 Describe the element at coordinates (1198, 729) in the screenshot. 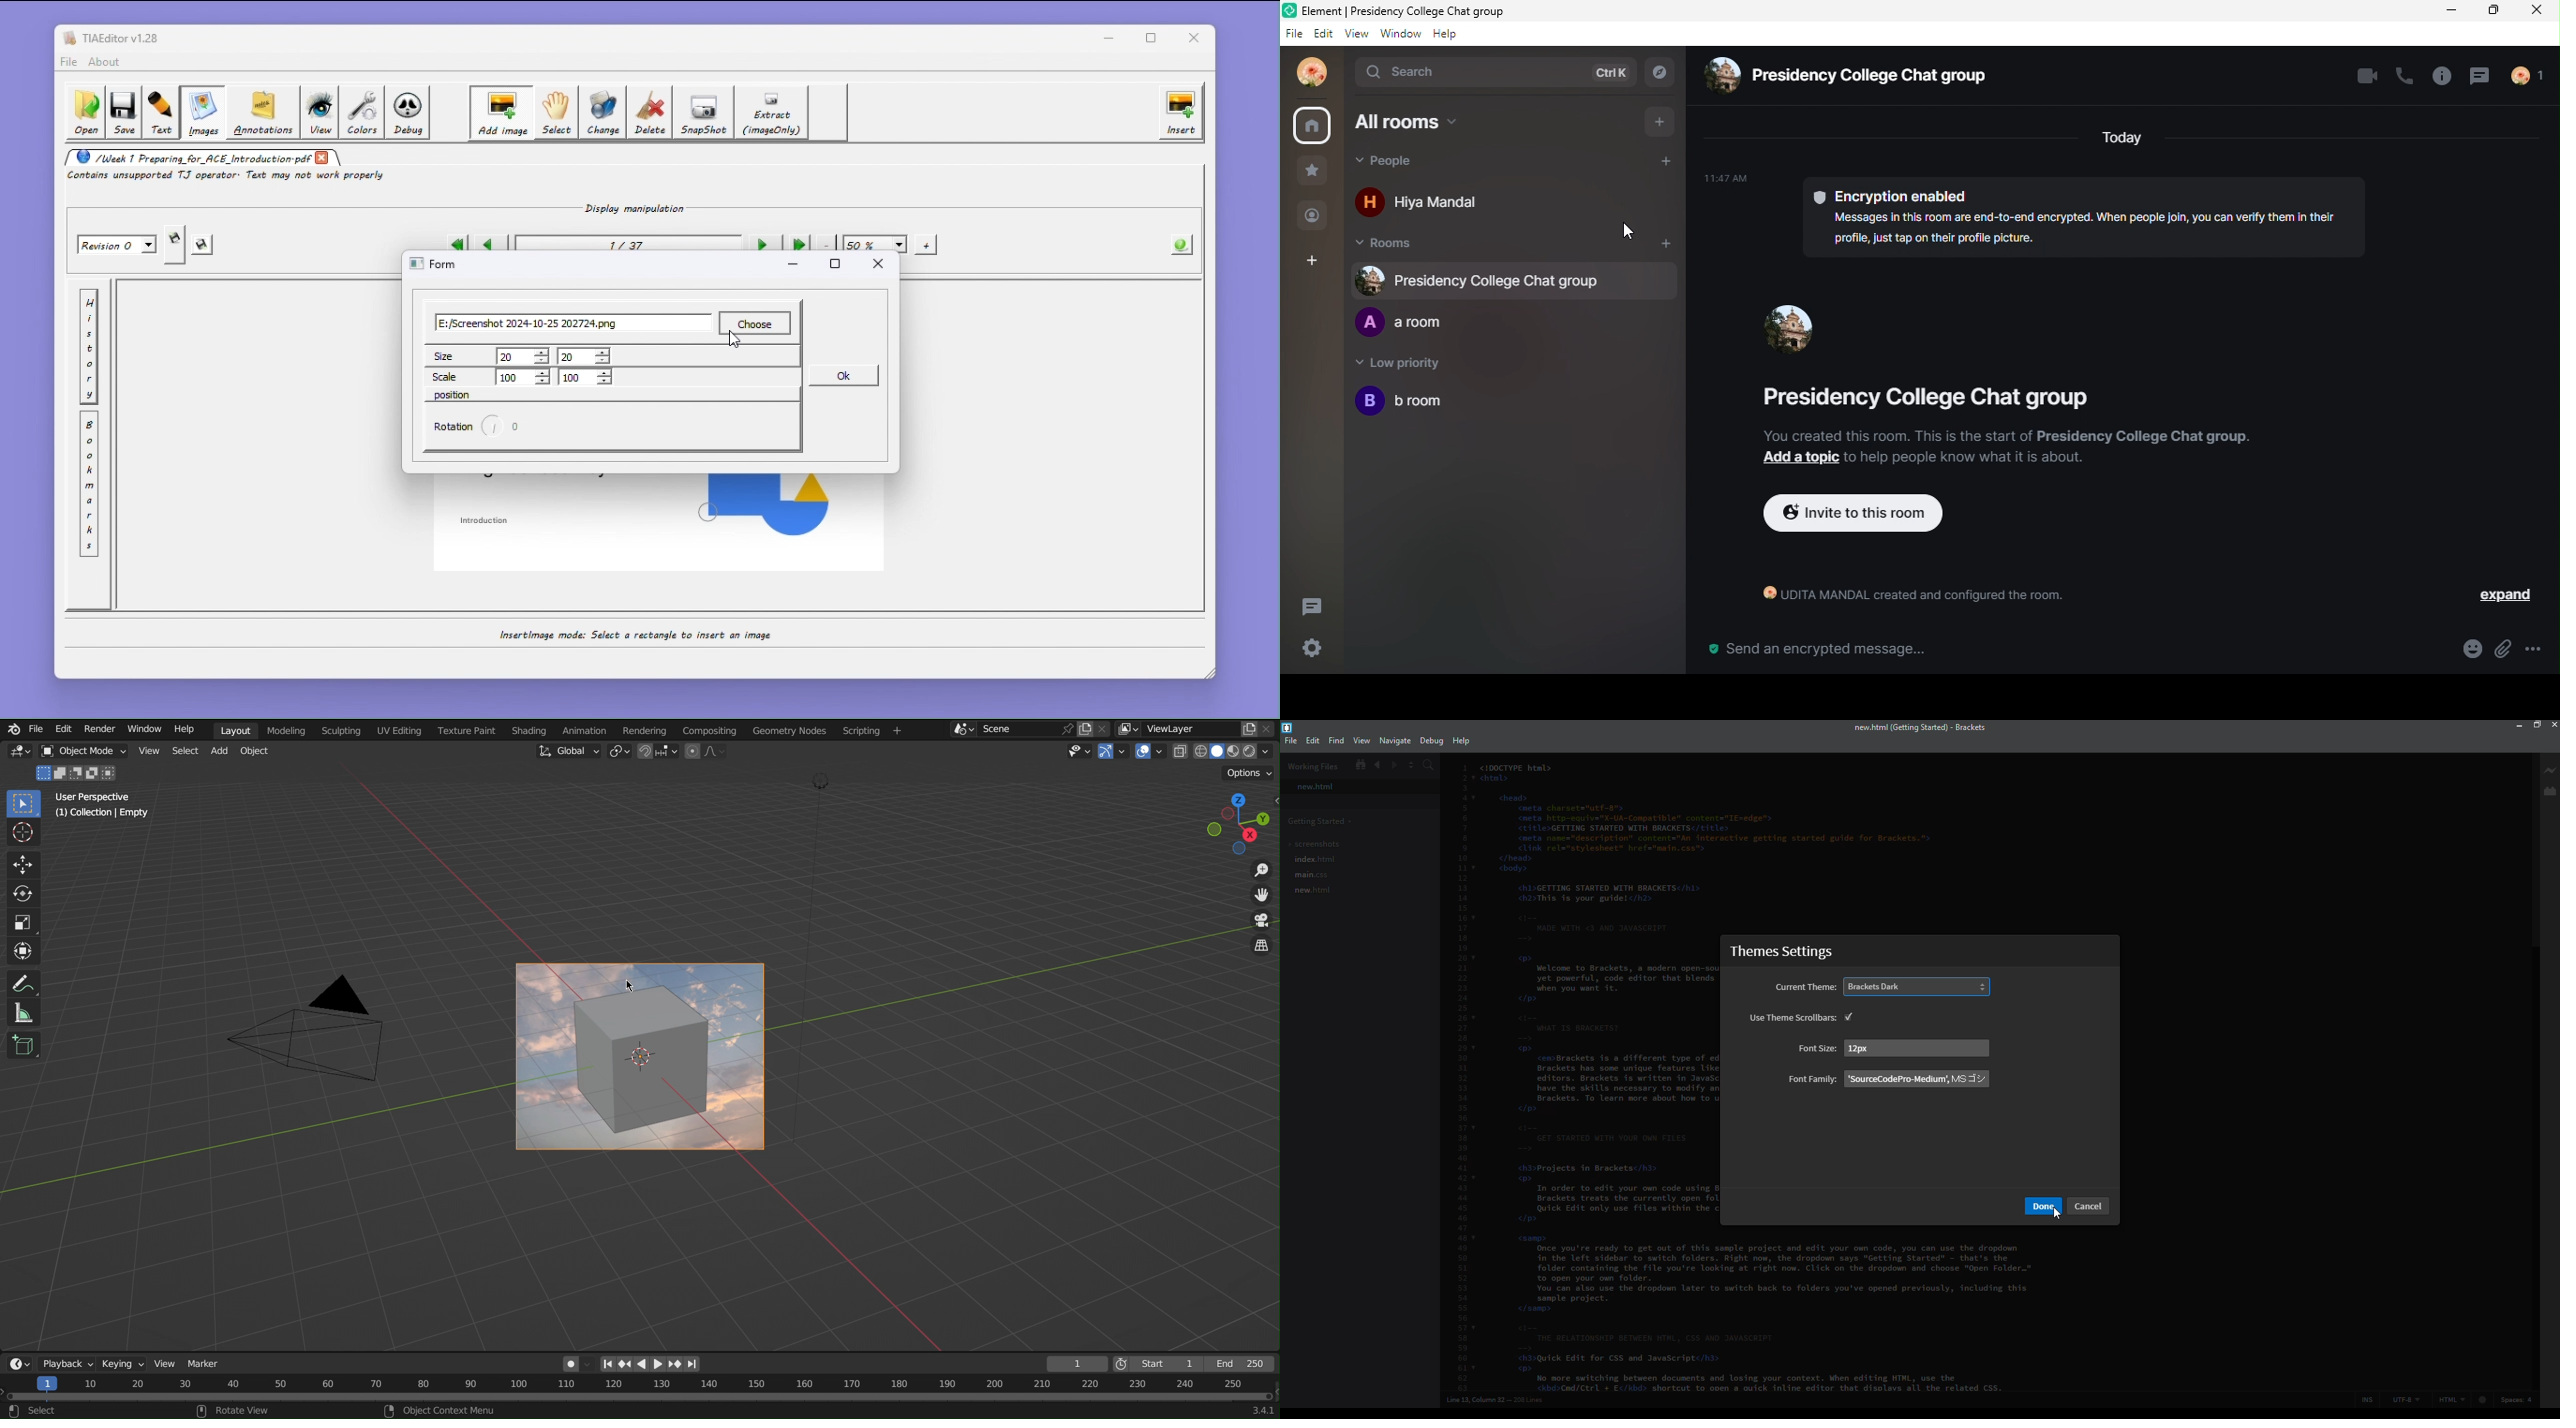

I see `ViewLayer` at that location.